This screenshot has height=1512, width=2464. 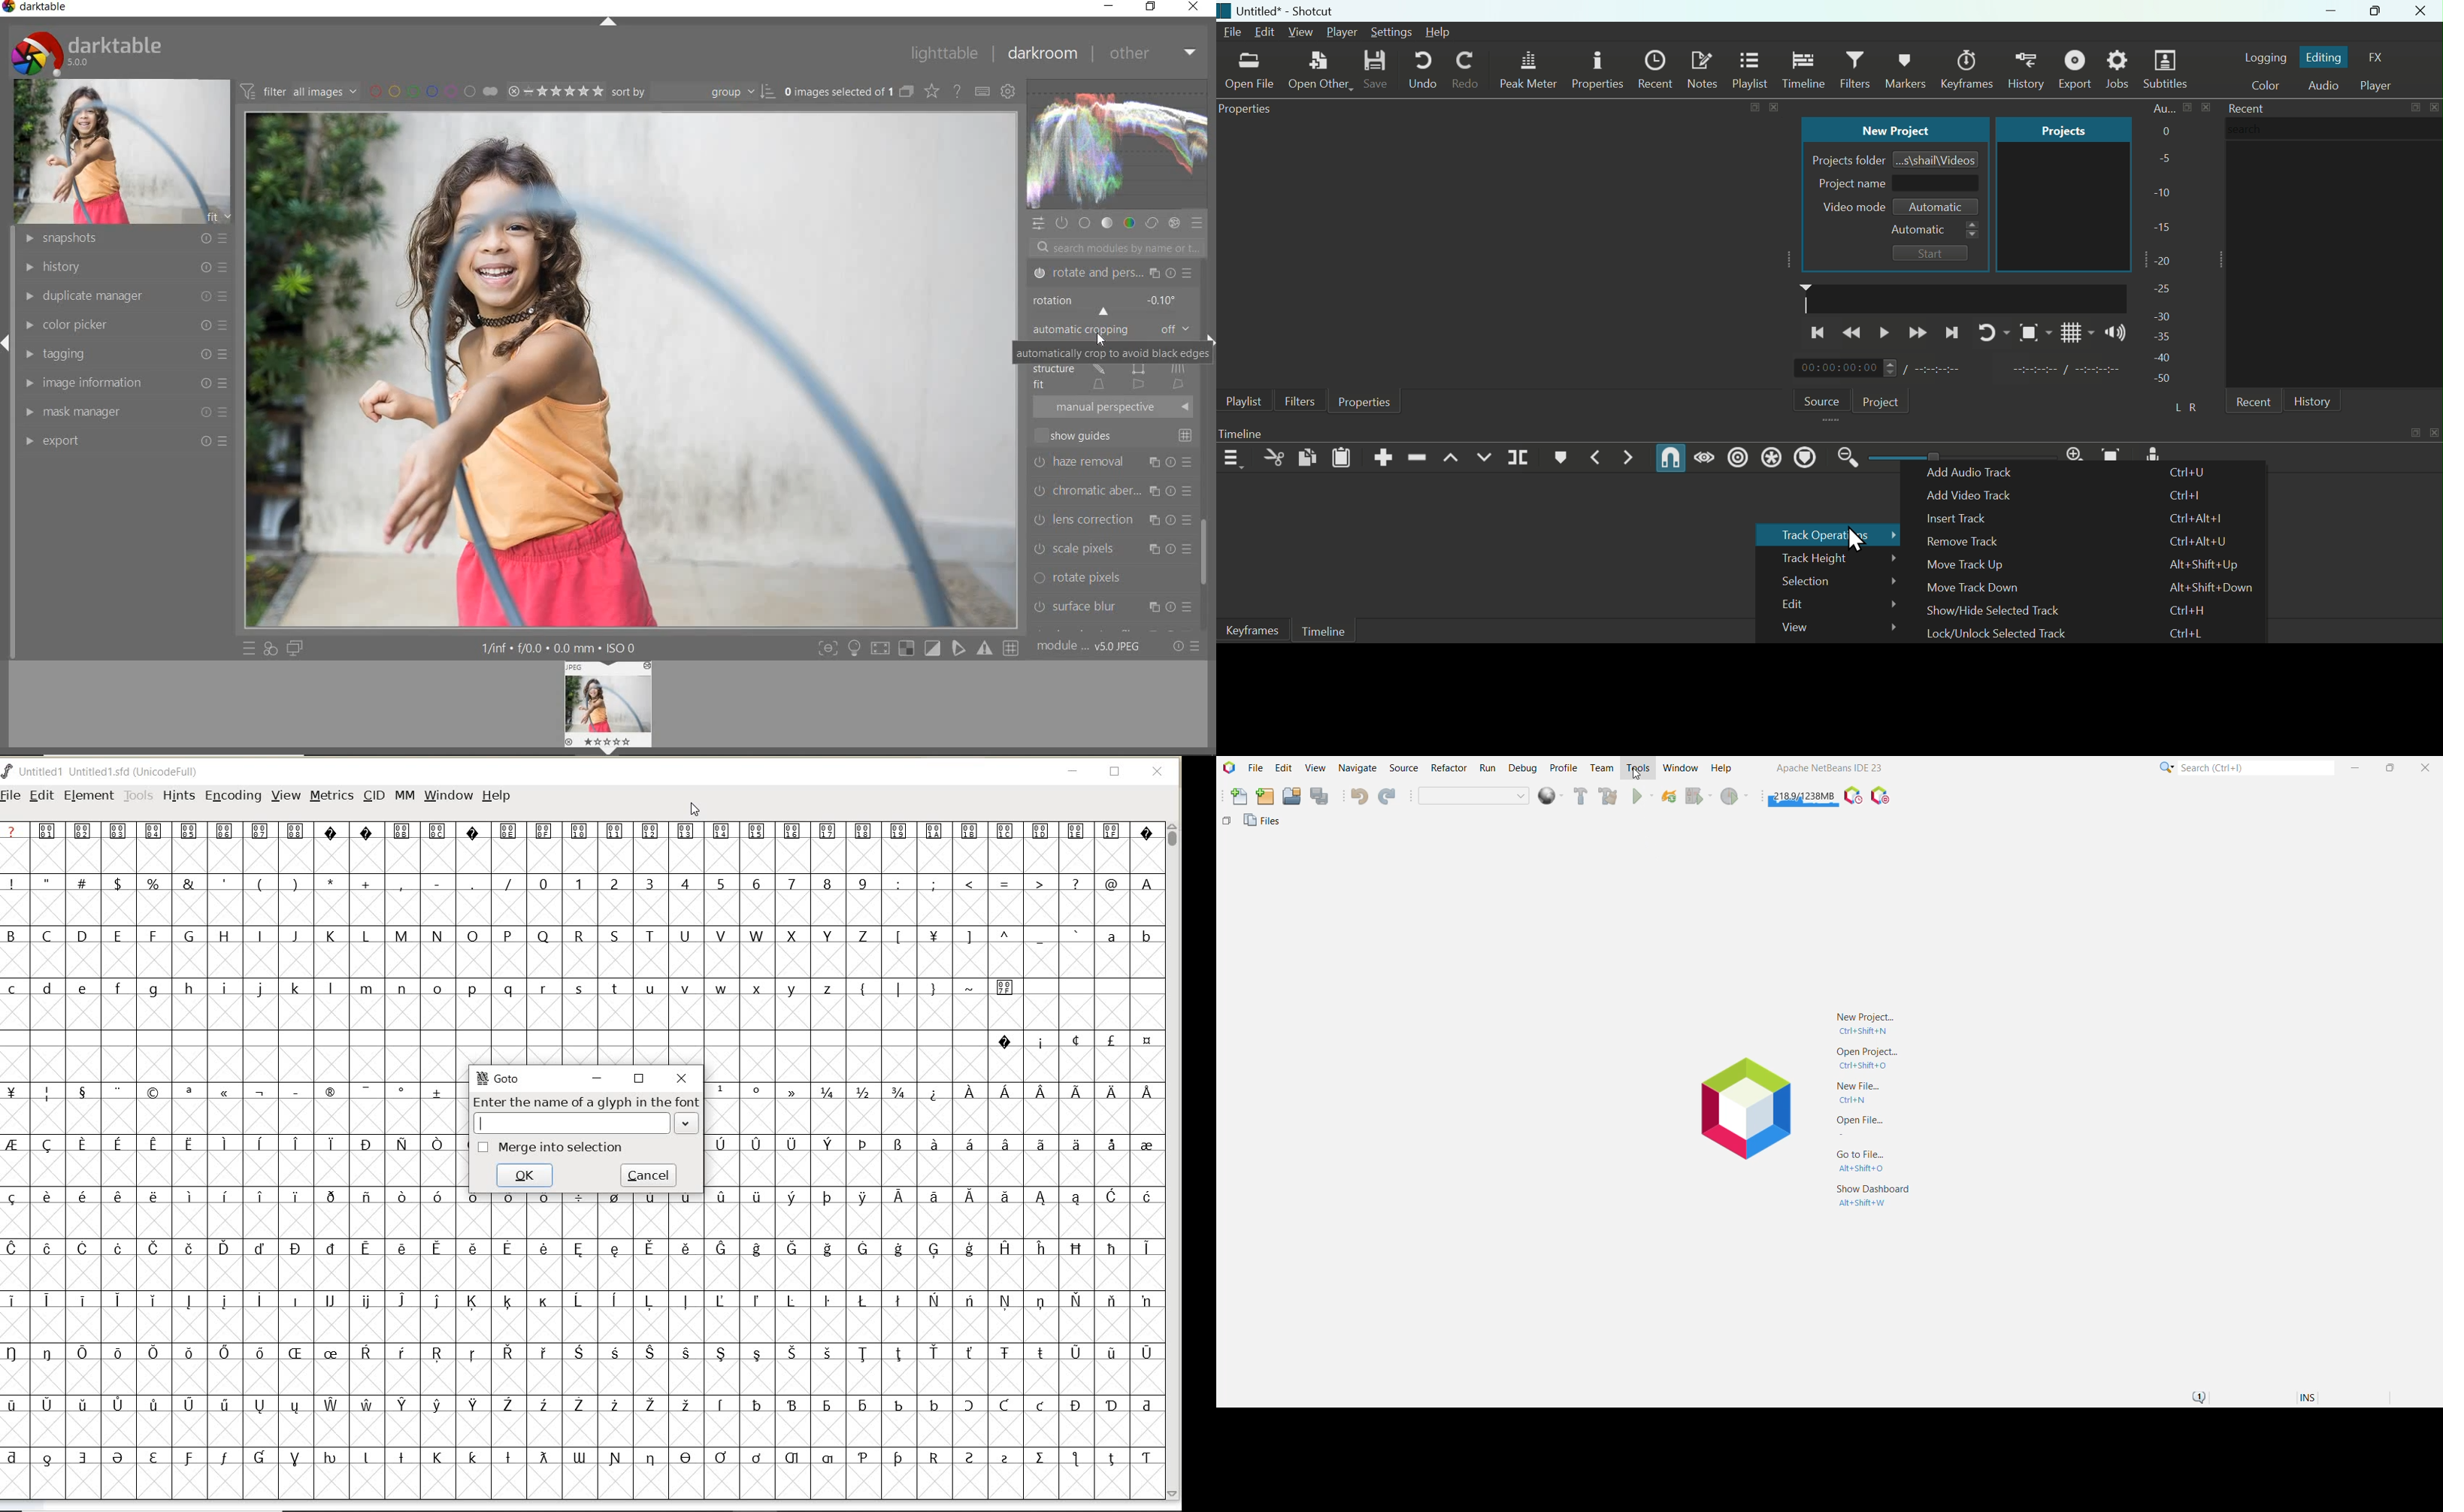 What do you see at coordinates (235, 1132) in the screenshot?
I see `special characters` at bounding box center [235, 1132].